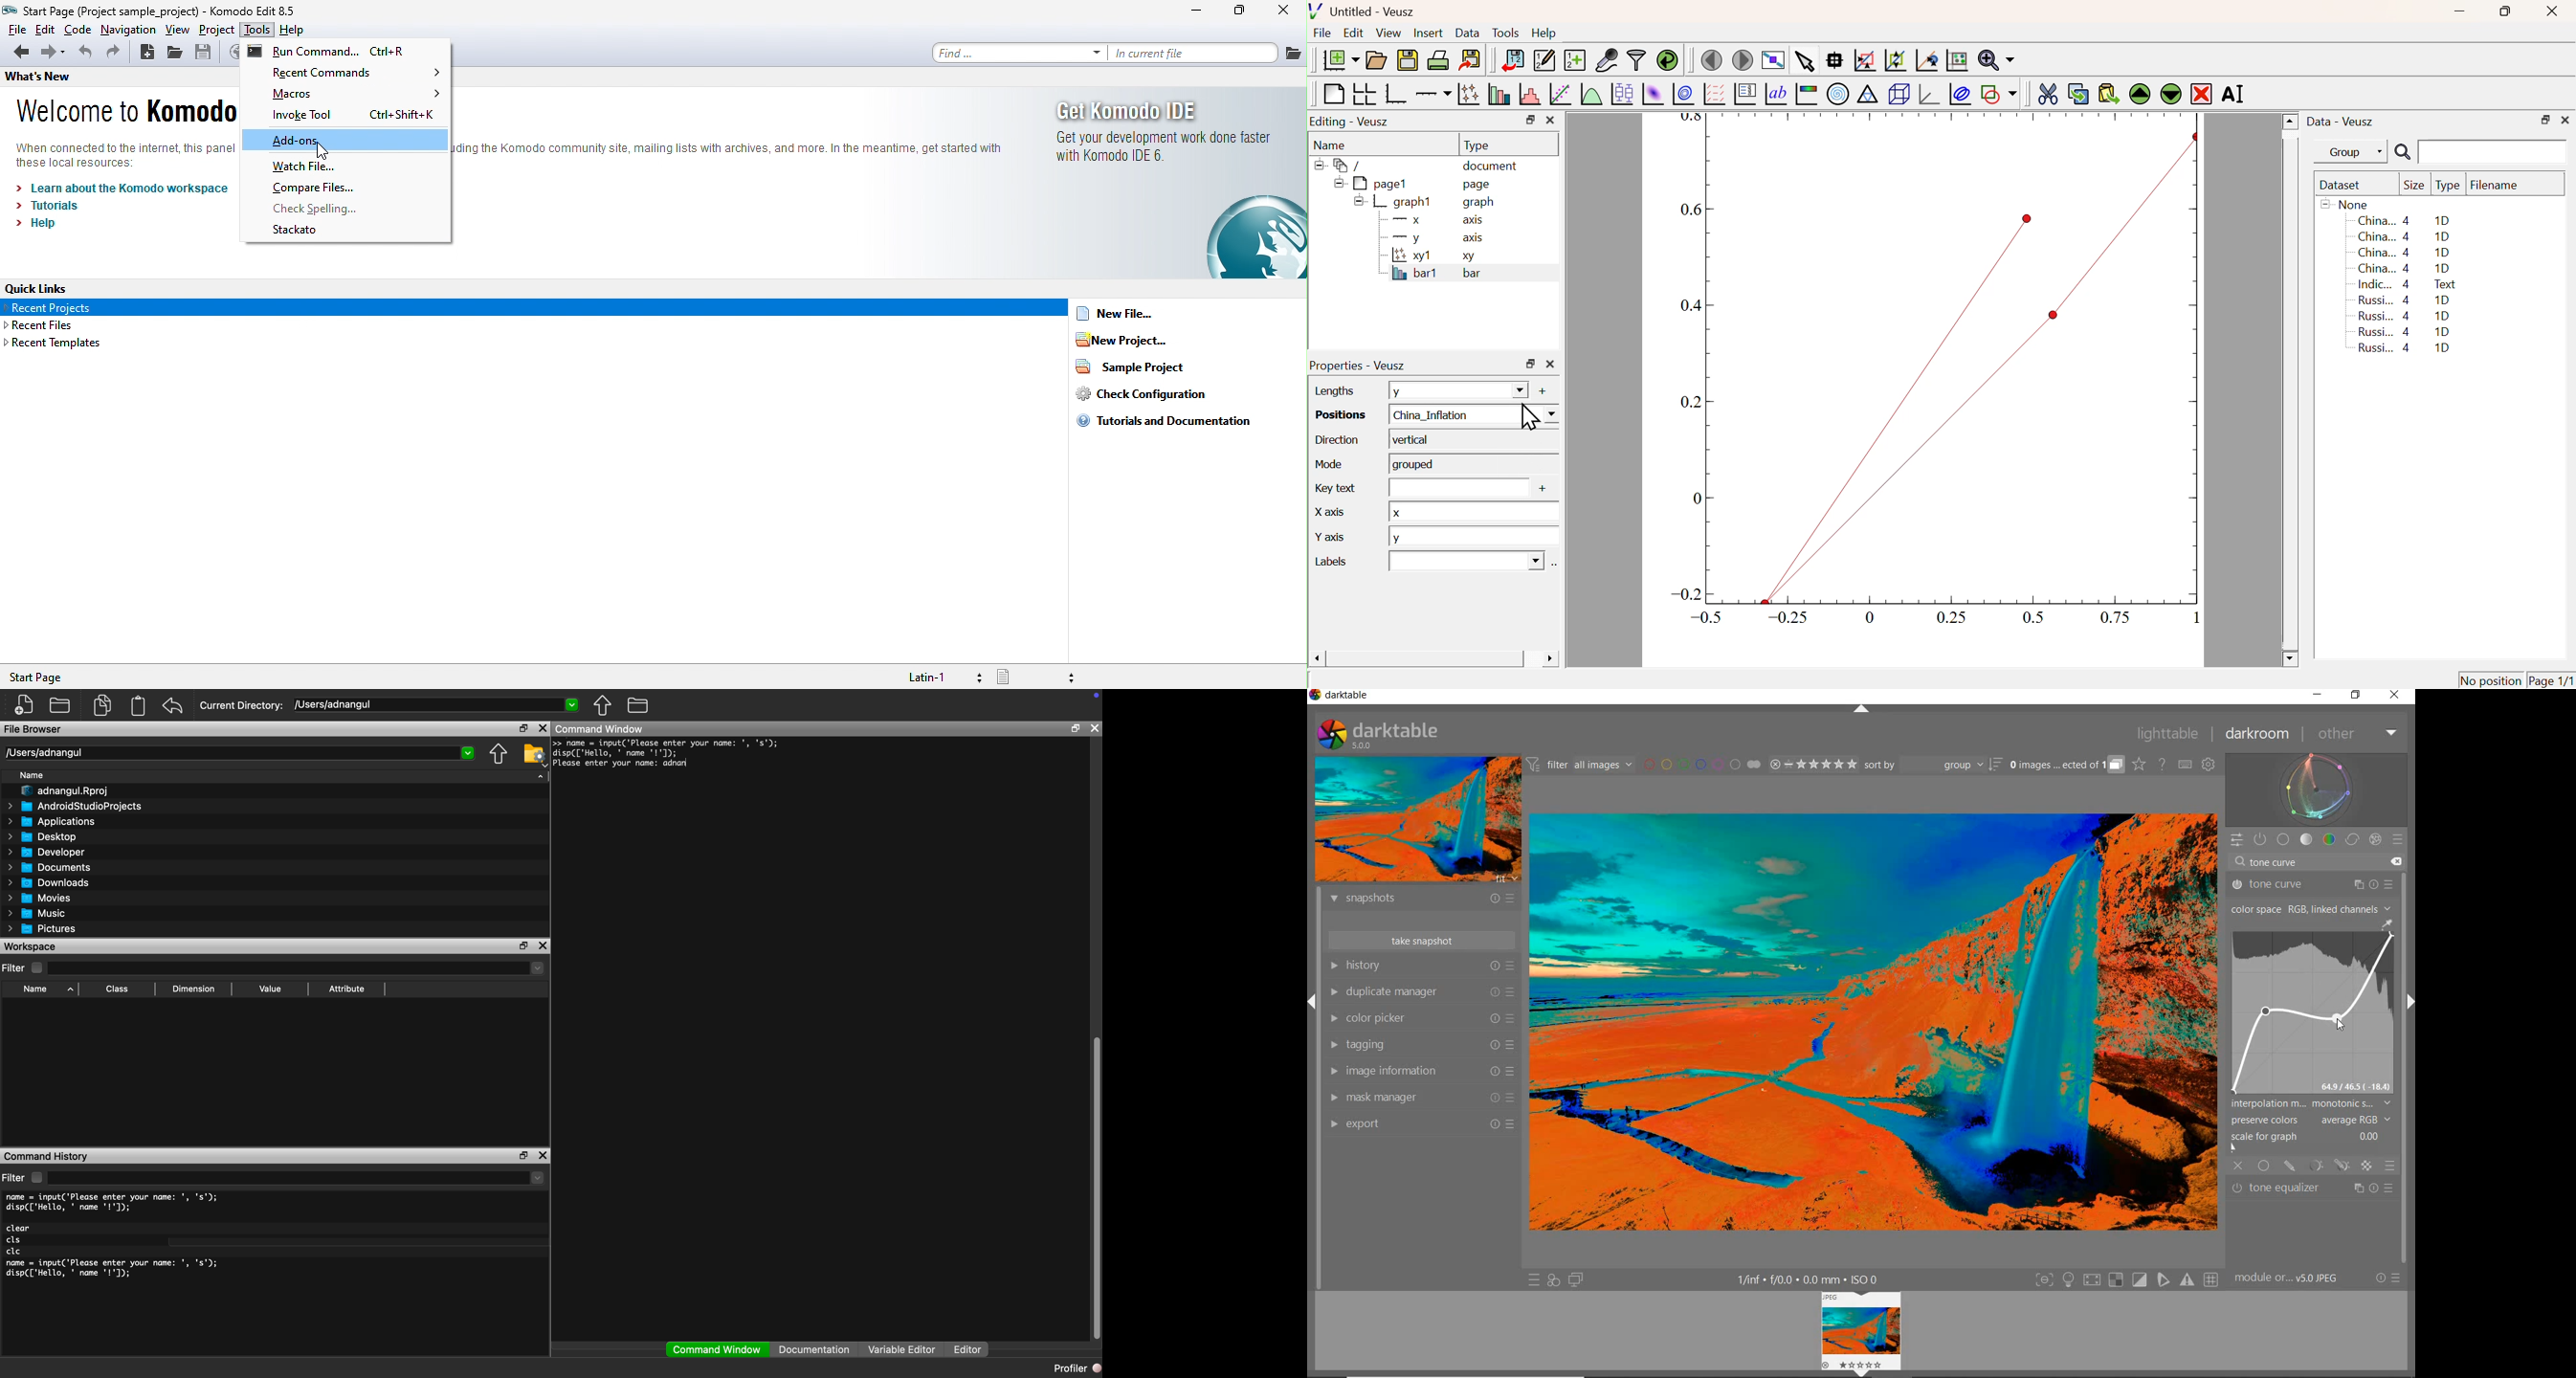 This screenshot has width=2576, height=1400. What do you see at coordinates (1332, 95) in the screenshot?
I see `Blank Page` at bounding box center [1332, 95].